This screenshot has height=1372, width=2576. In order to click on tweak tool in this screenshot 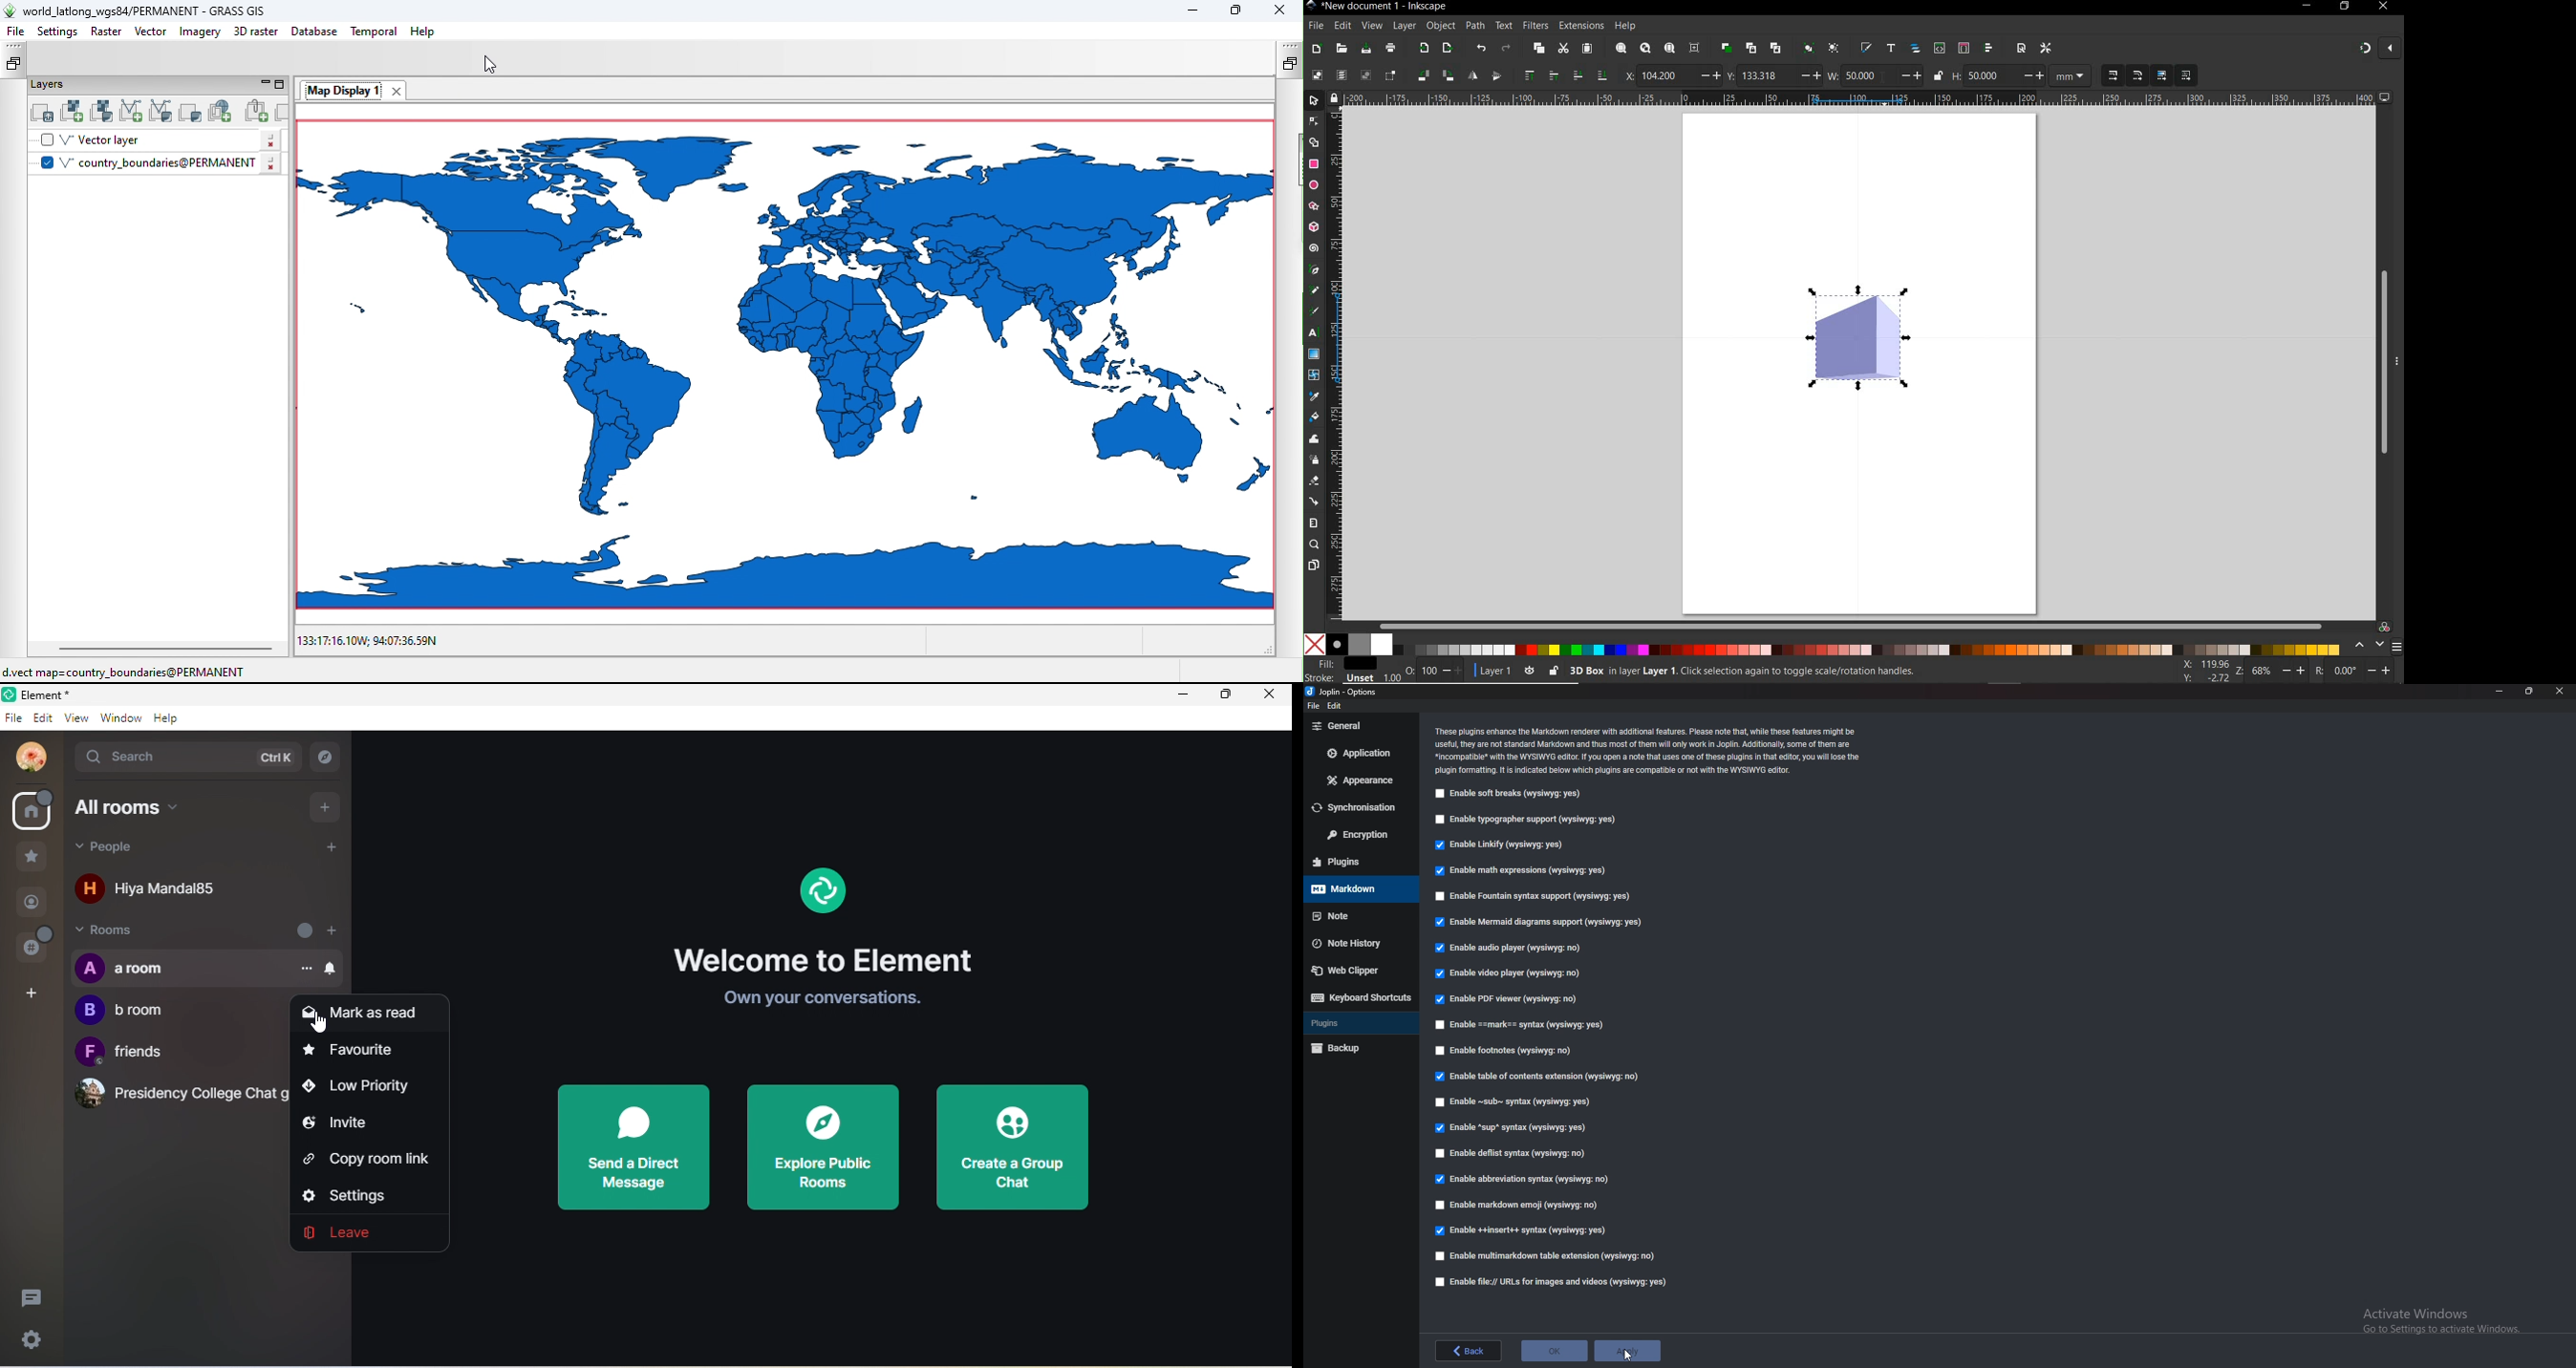, I will do `click(1314, 440)`.